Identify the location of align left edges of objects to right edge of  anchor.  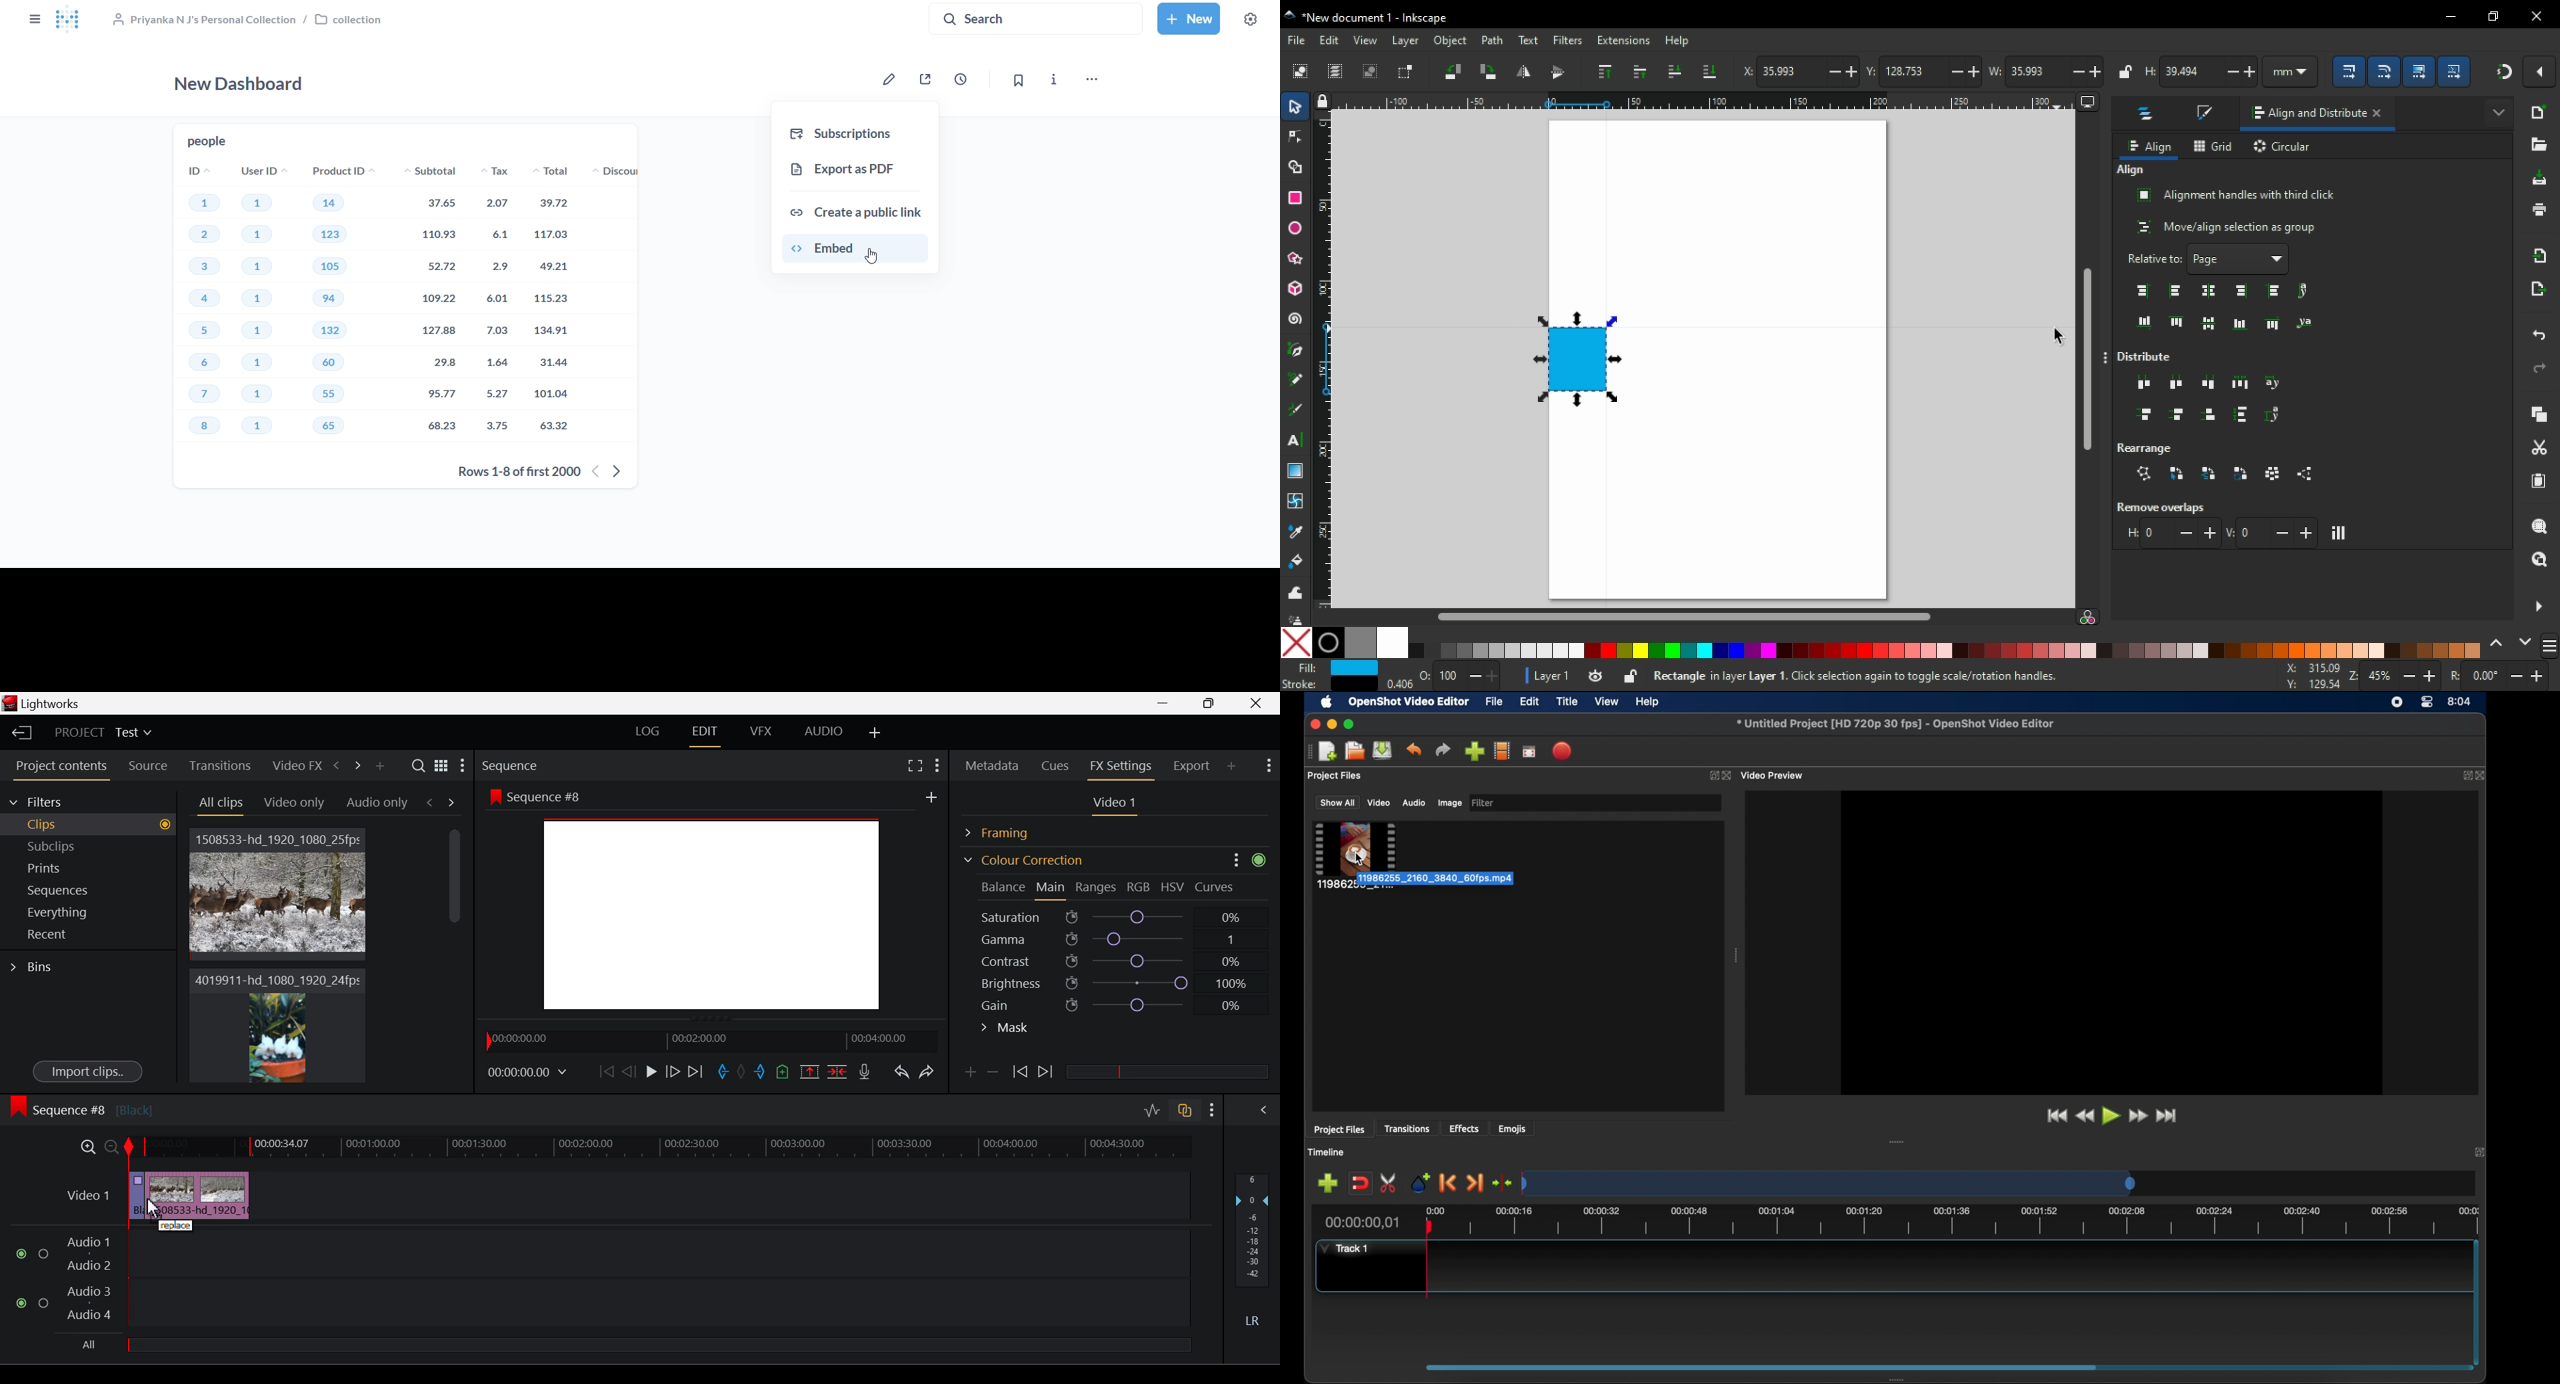
(2274, 291).